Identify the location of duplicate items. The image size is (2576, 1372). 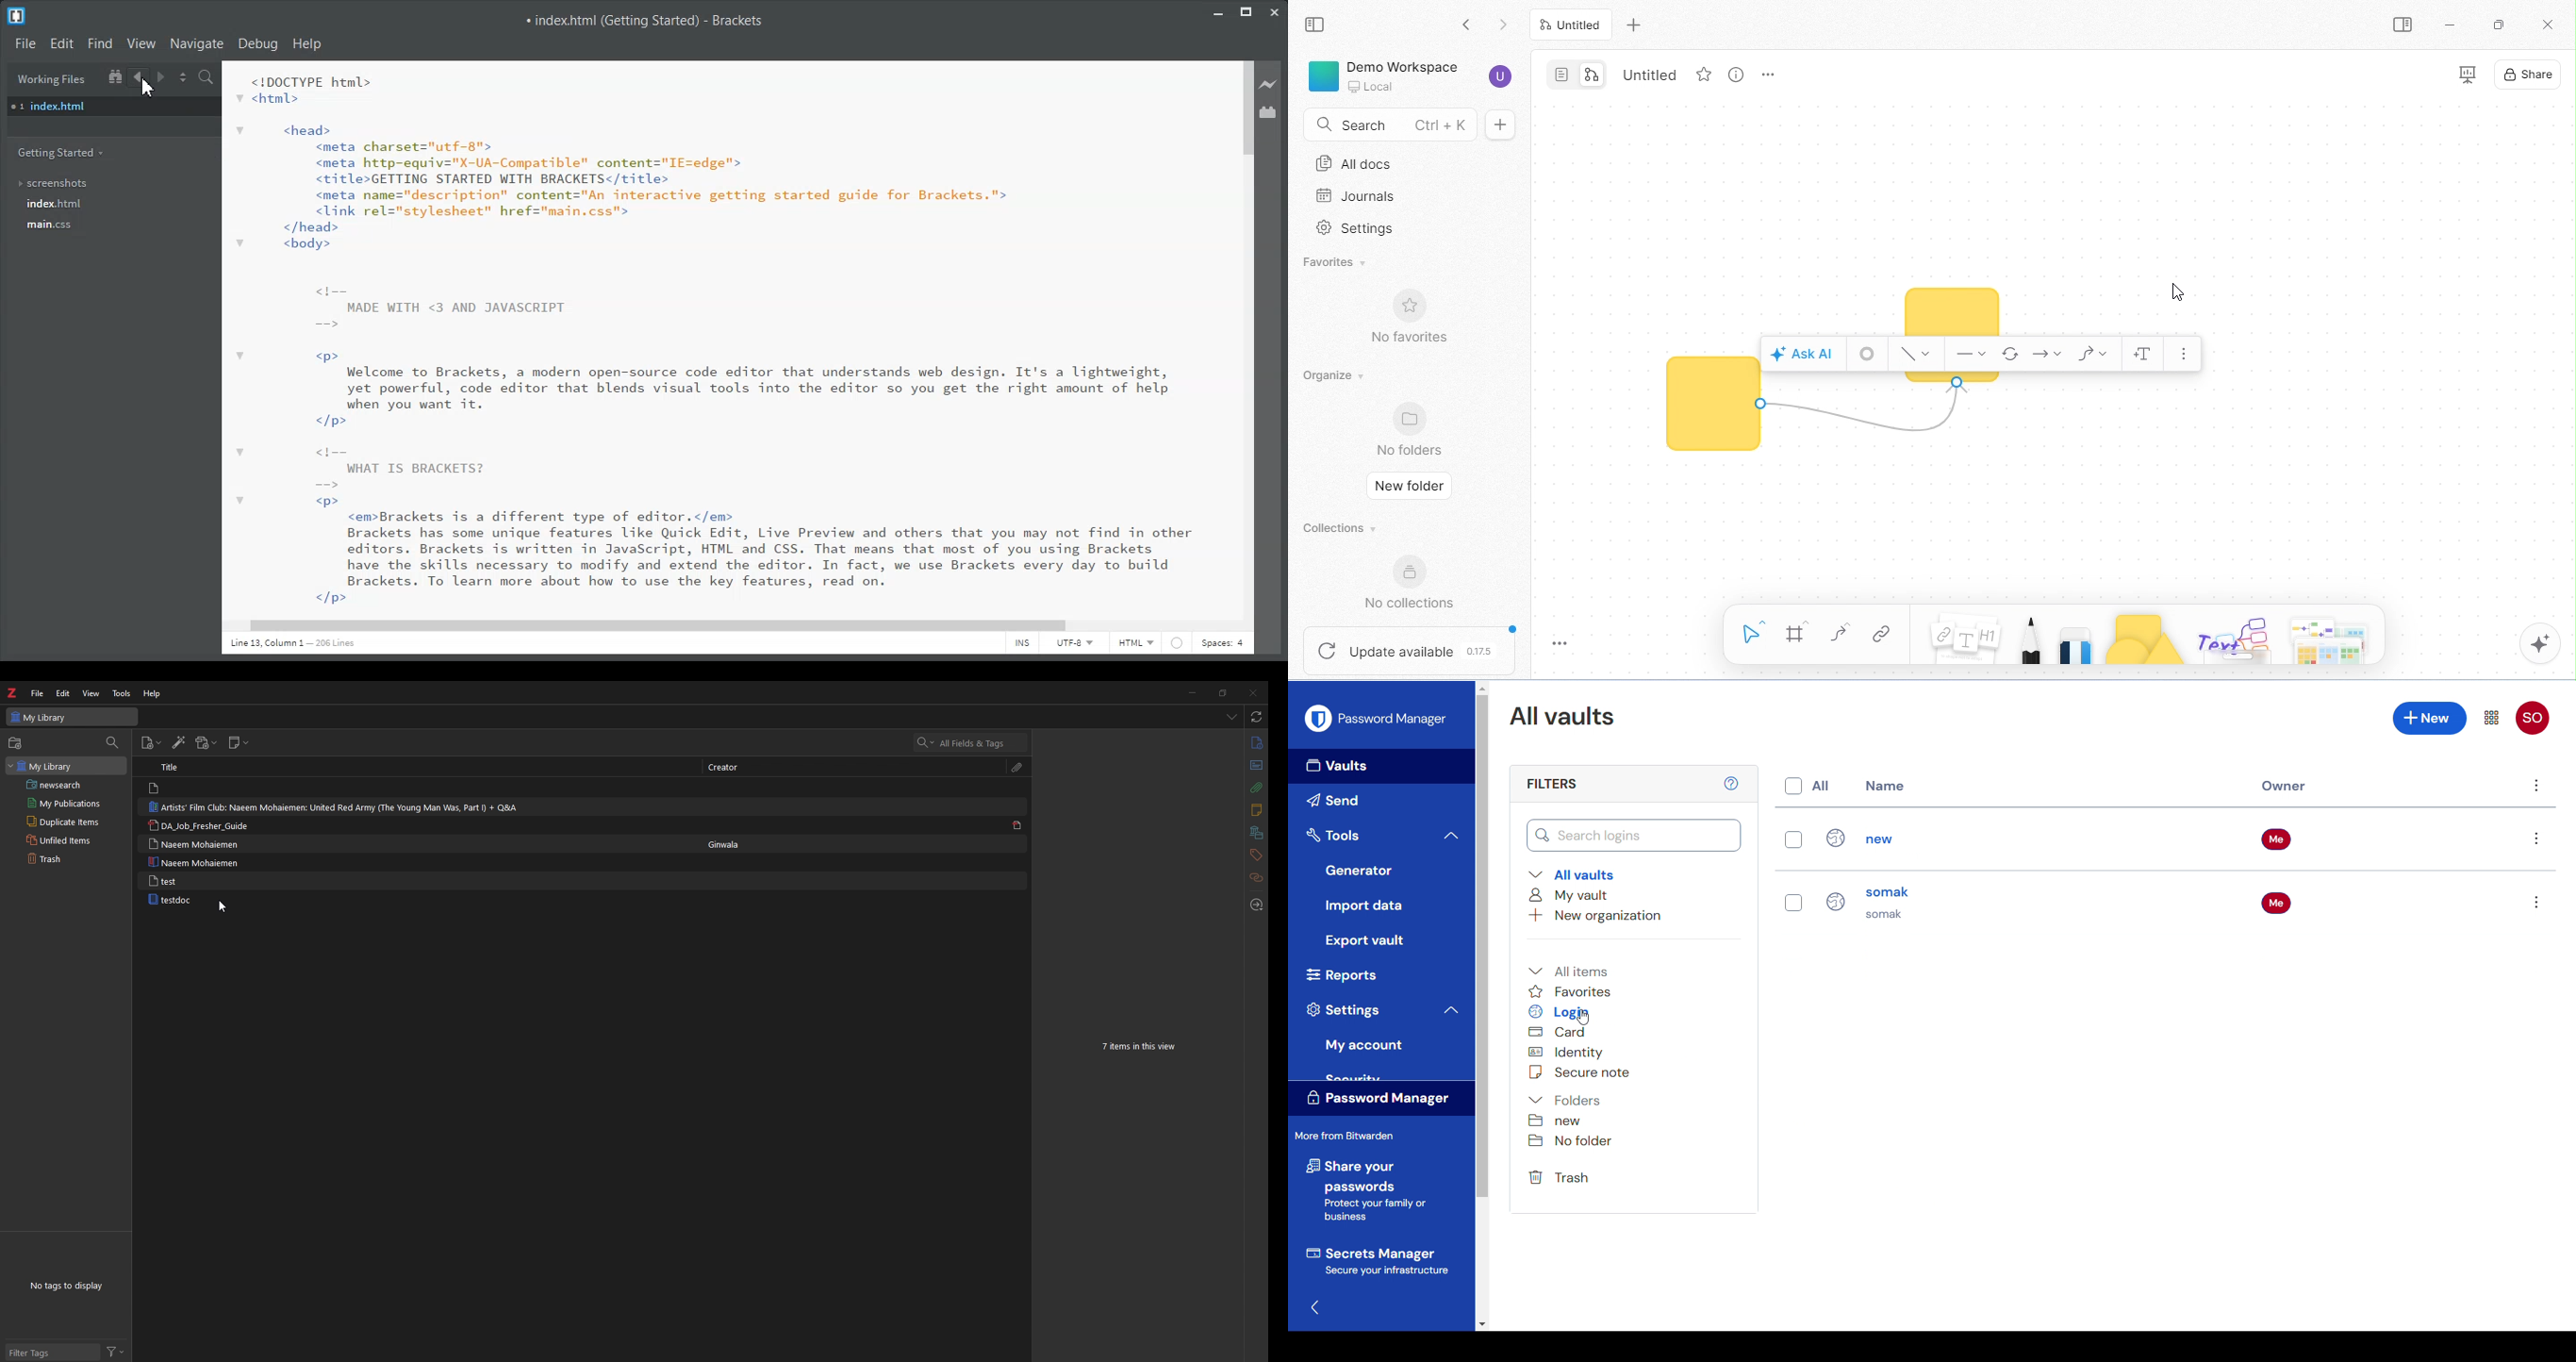
(63, 821).